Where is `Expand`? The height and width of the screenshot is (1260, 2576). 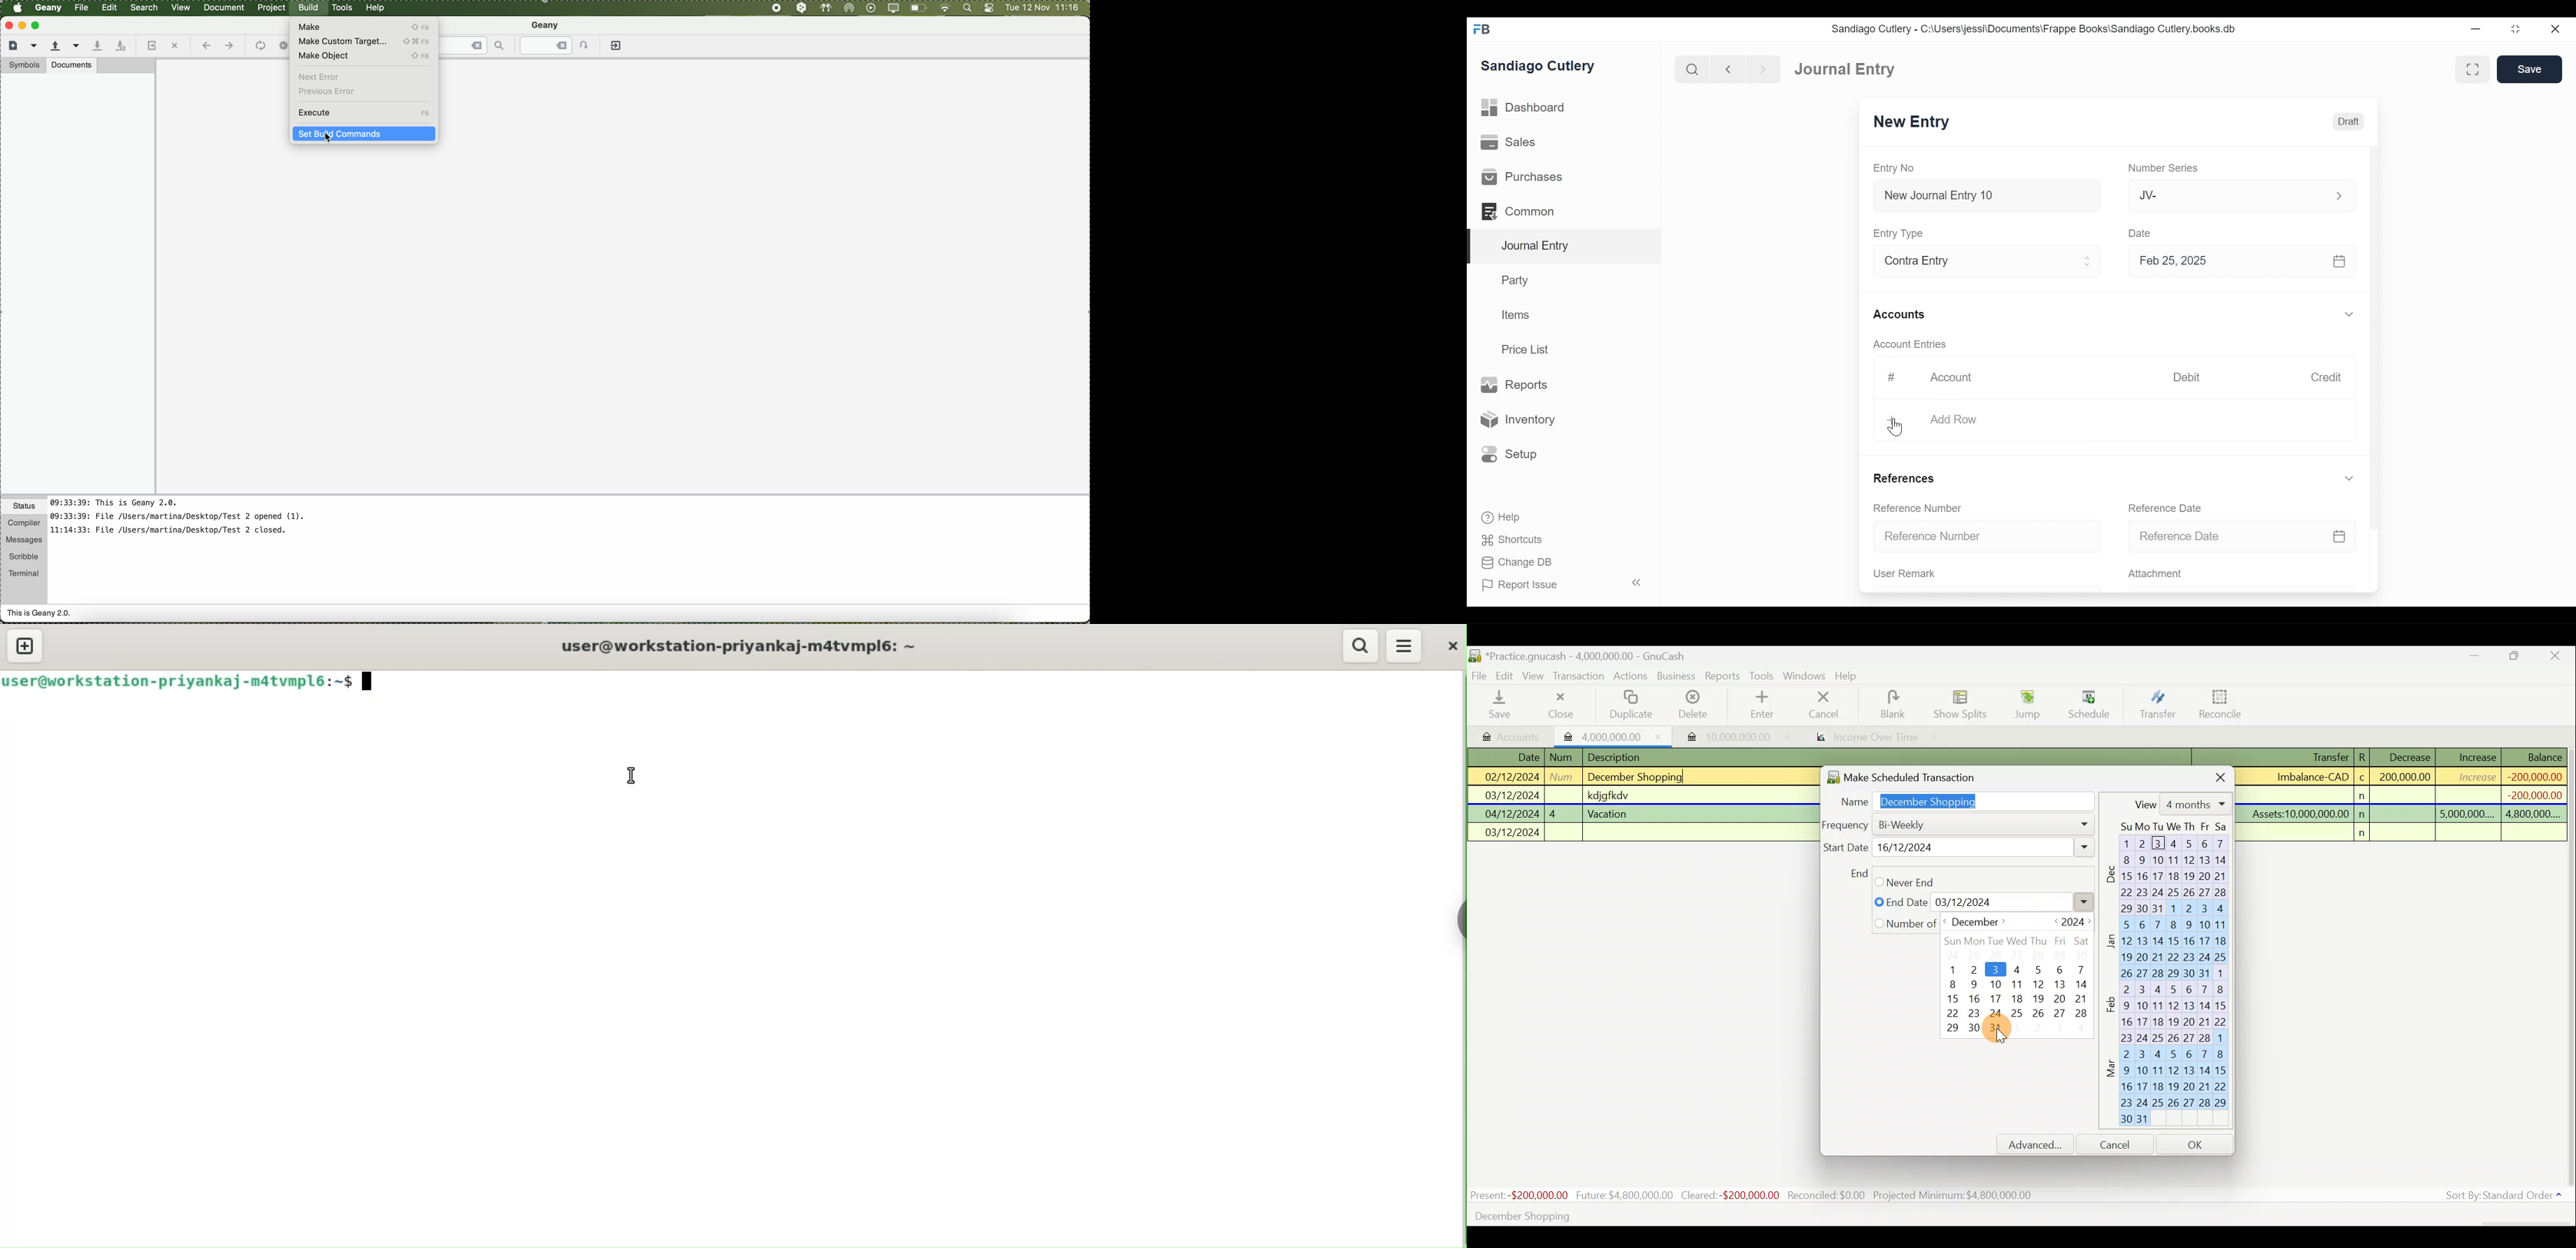
Expand is located at coordinates (2349, 478).